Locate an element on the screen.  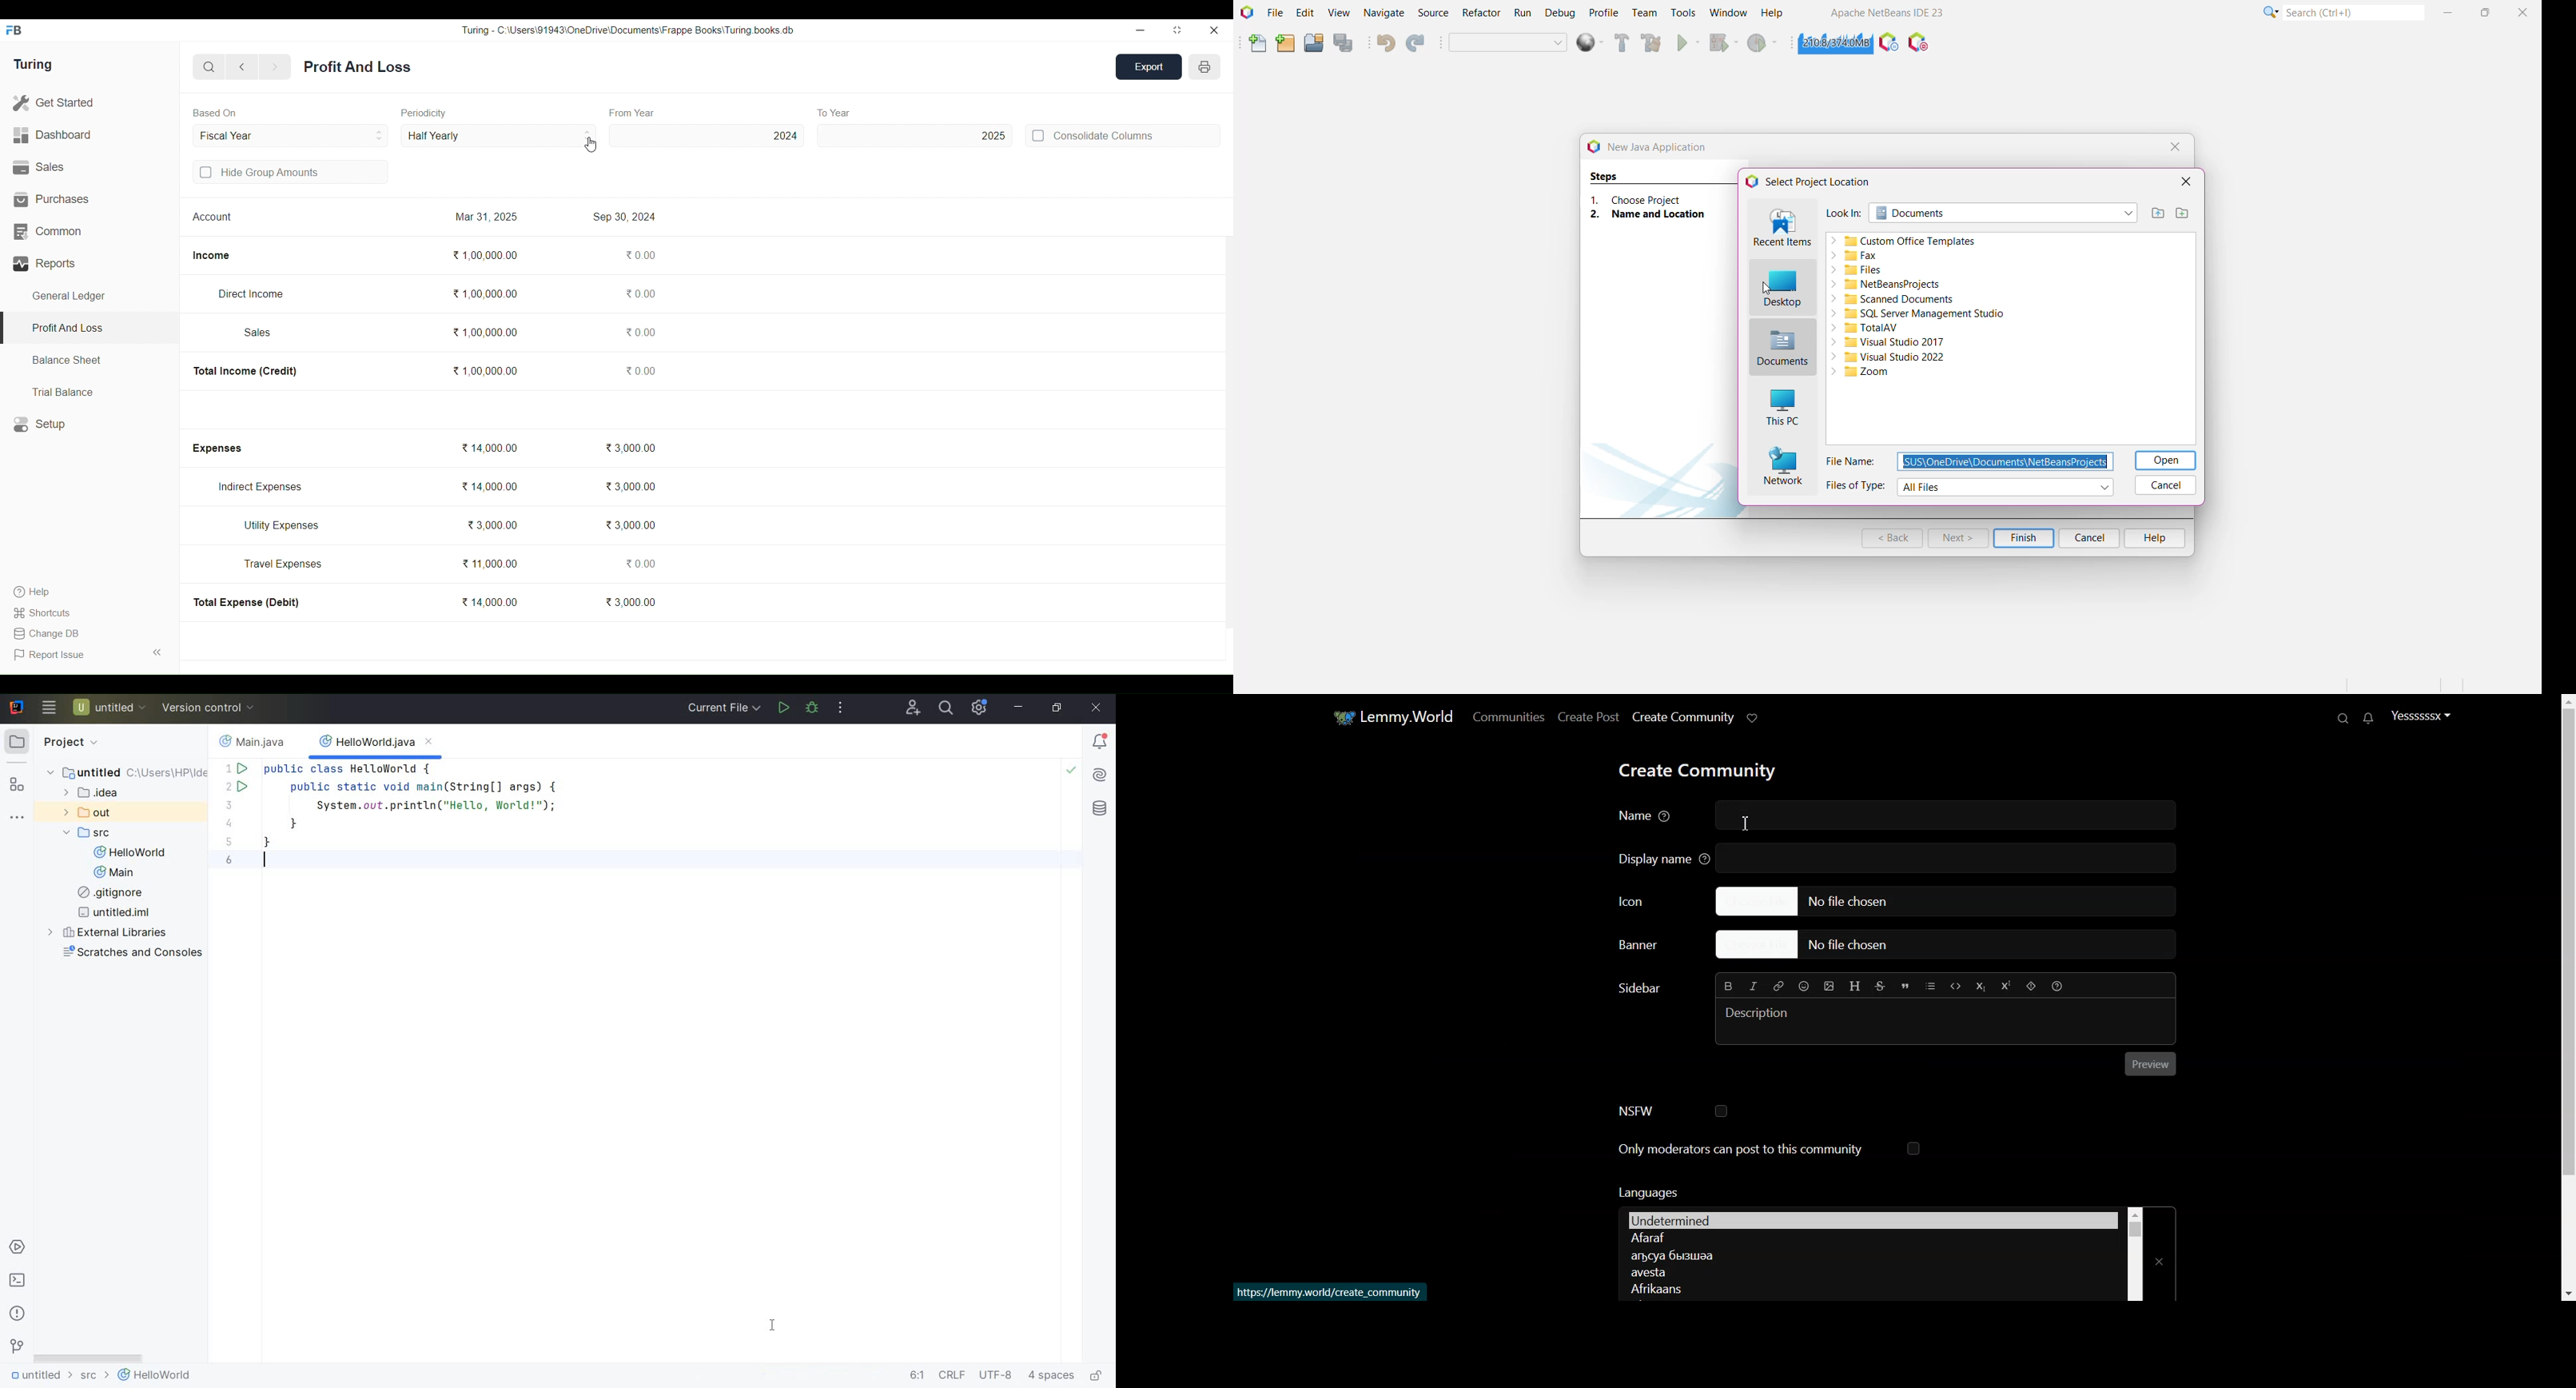
3,000.00 is located at coordinates (631, 601).